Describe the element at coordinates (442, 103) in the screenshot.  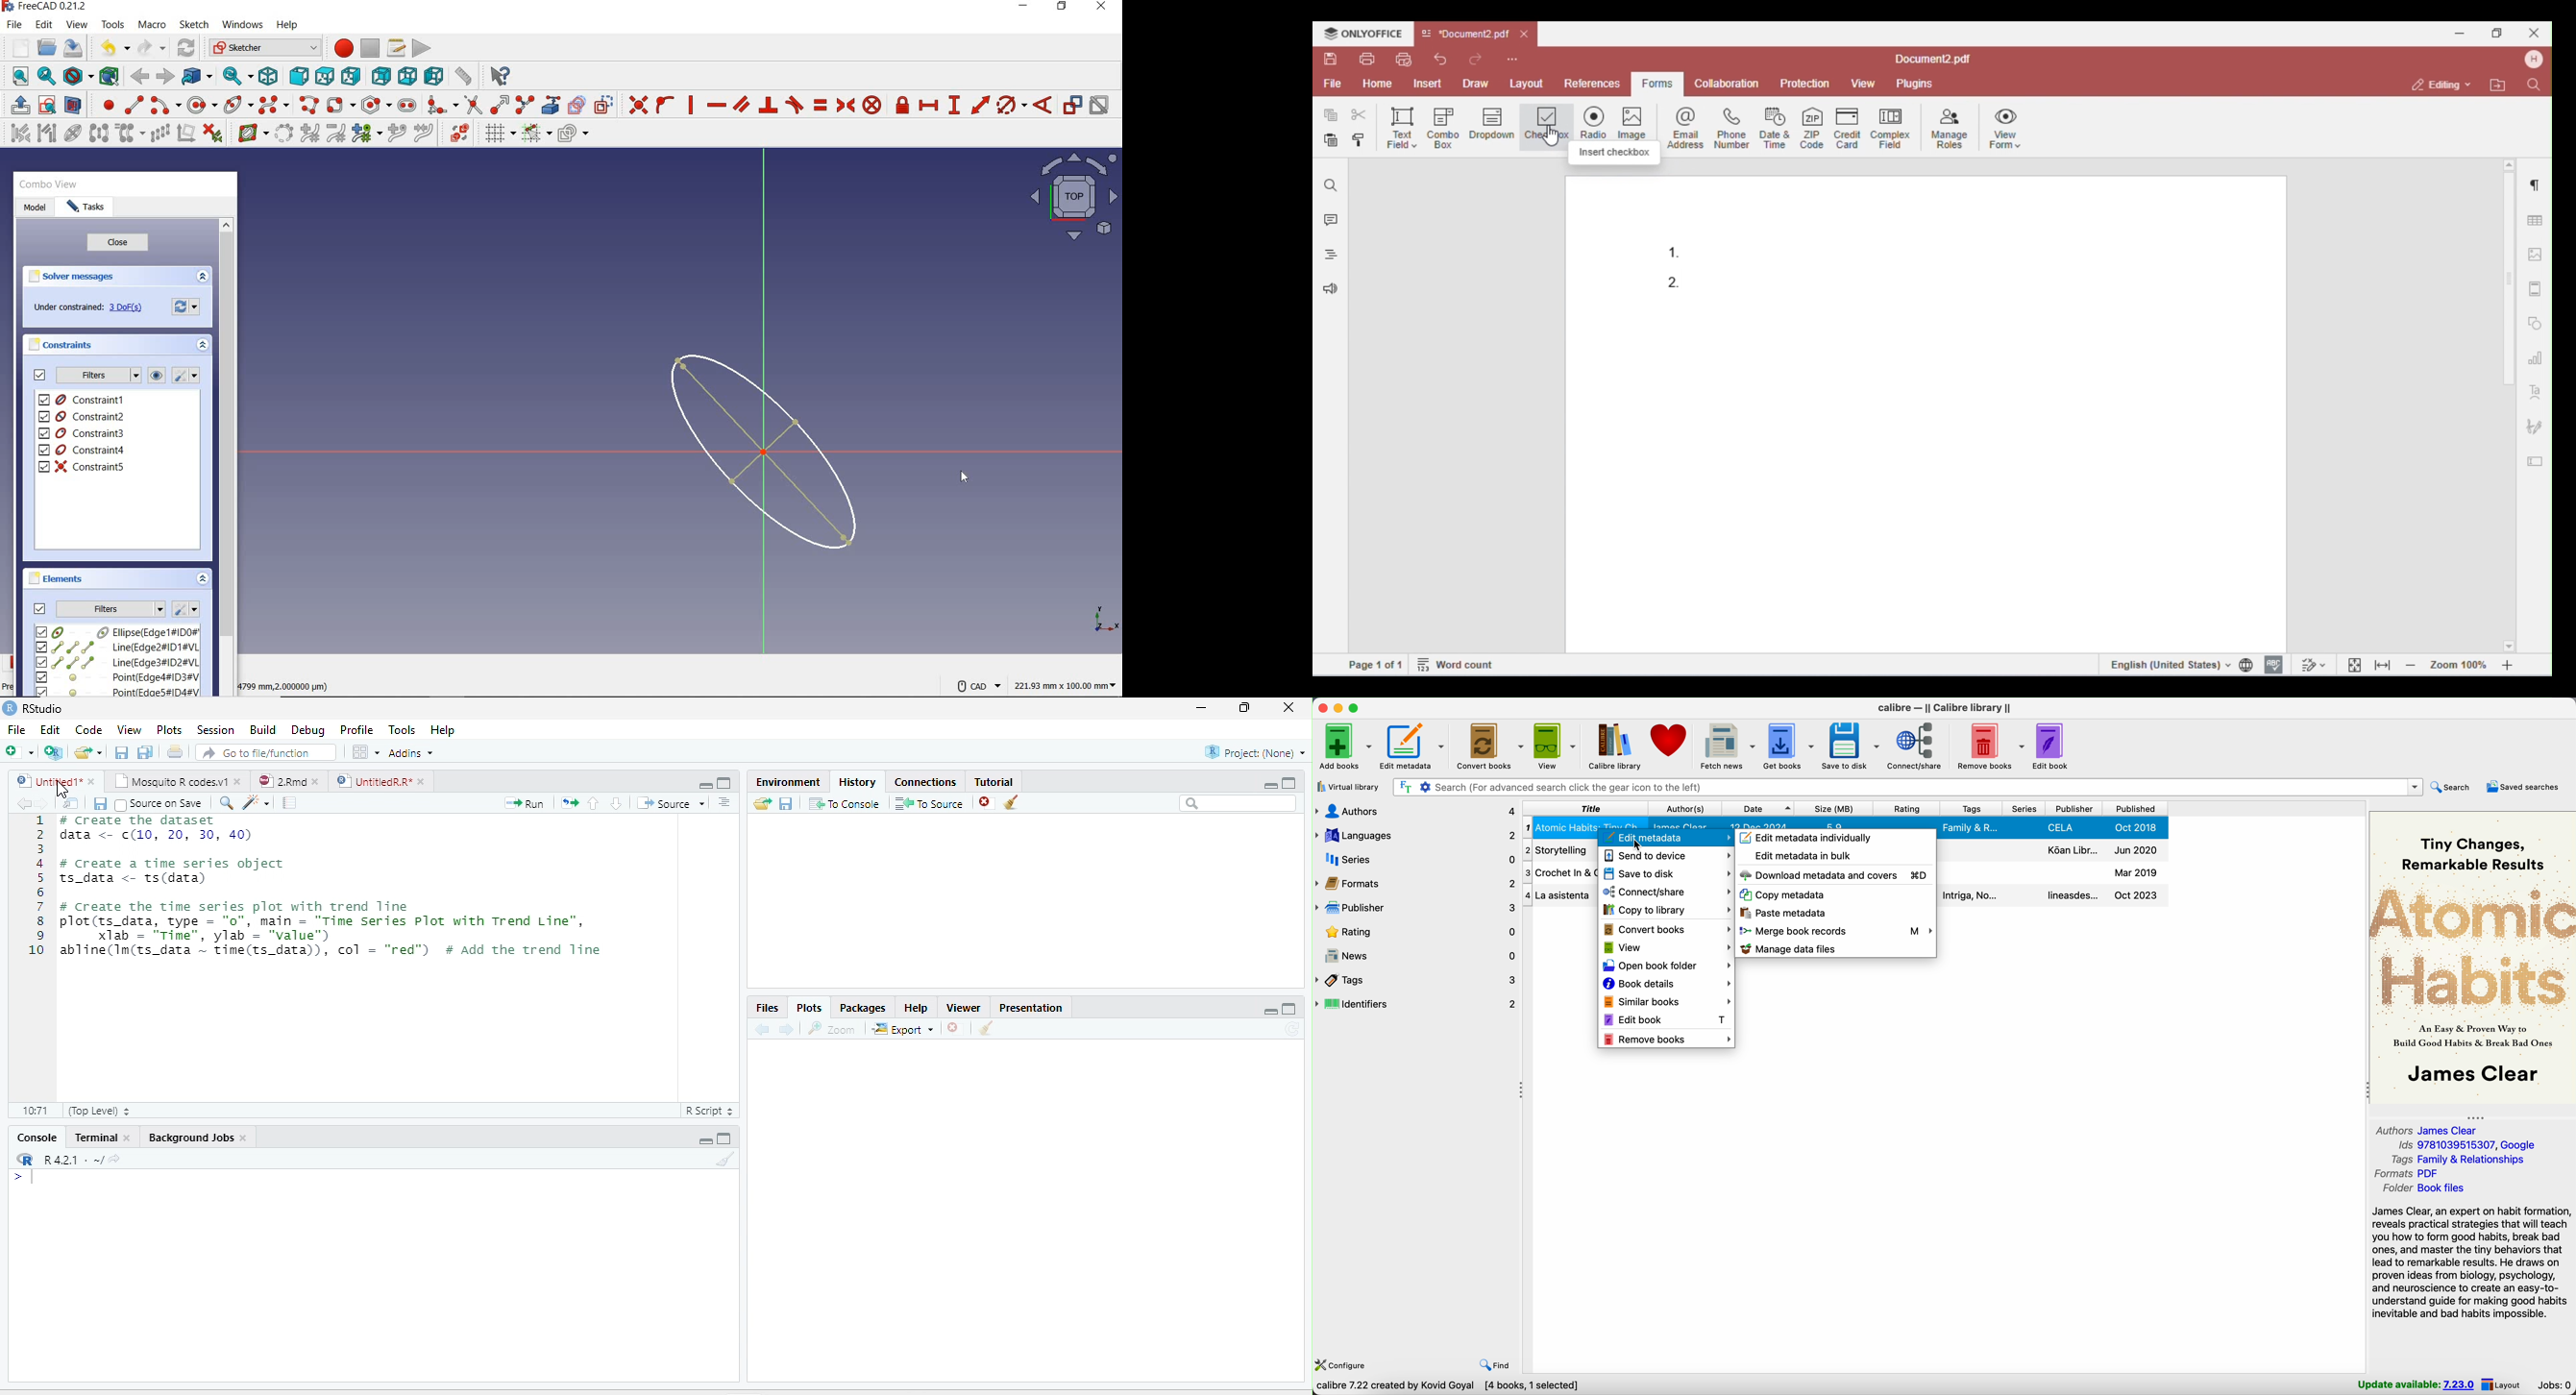
I see `create fillet` at that location.